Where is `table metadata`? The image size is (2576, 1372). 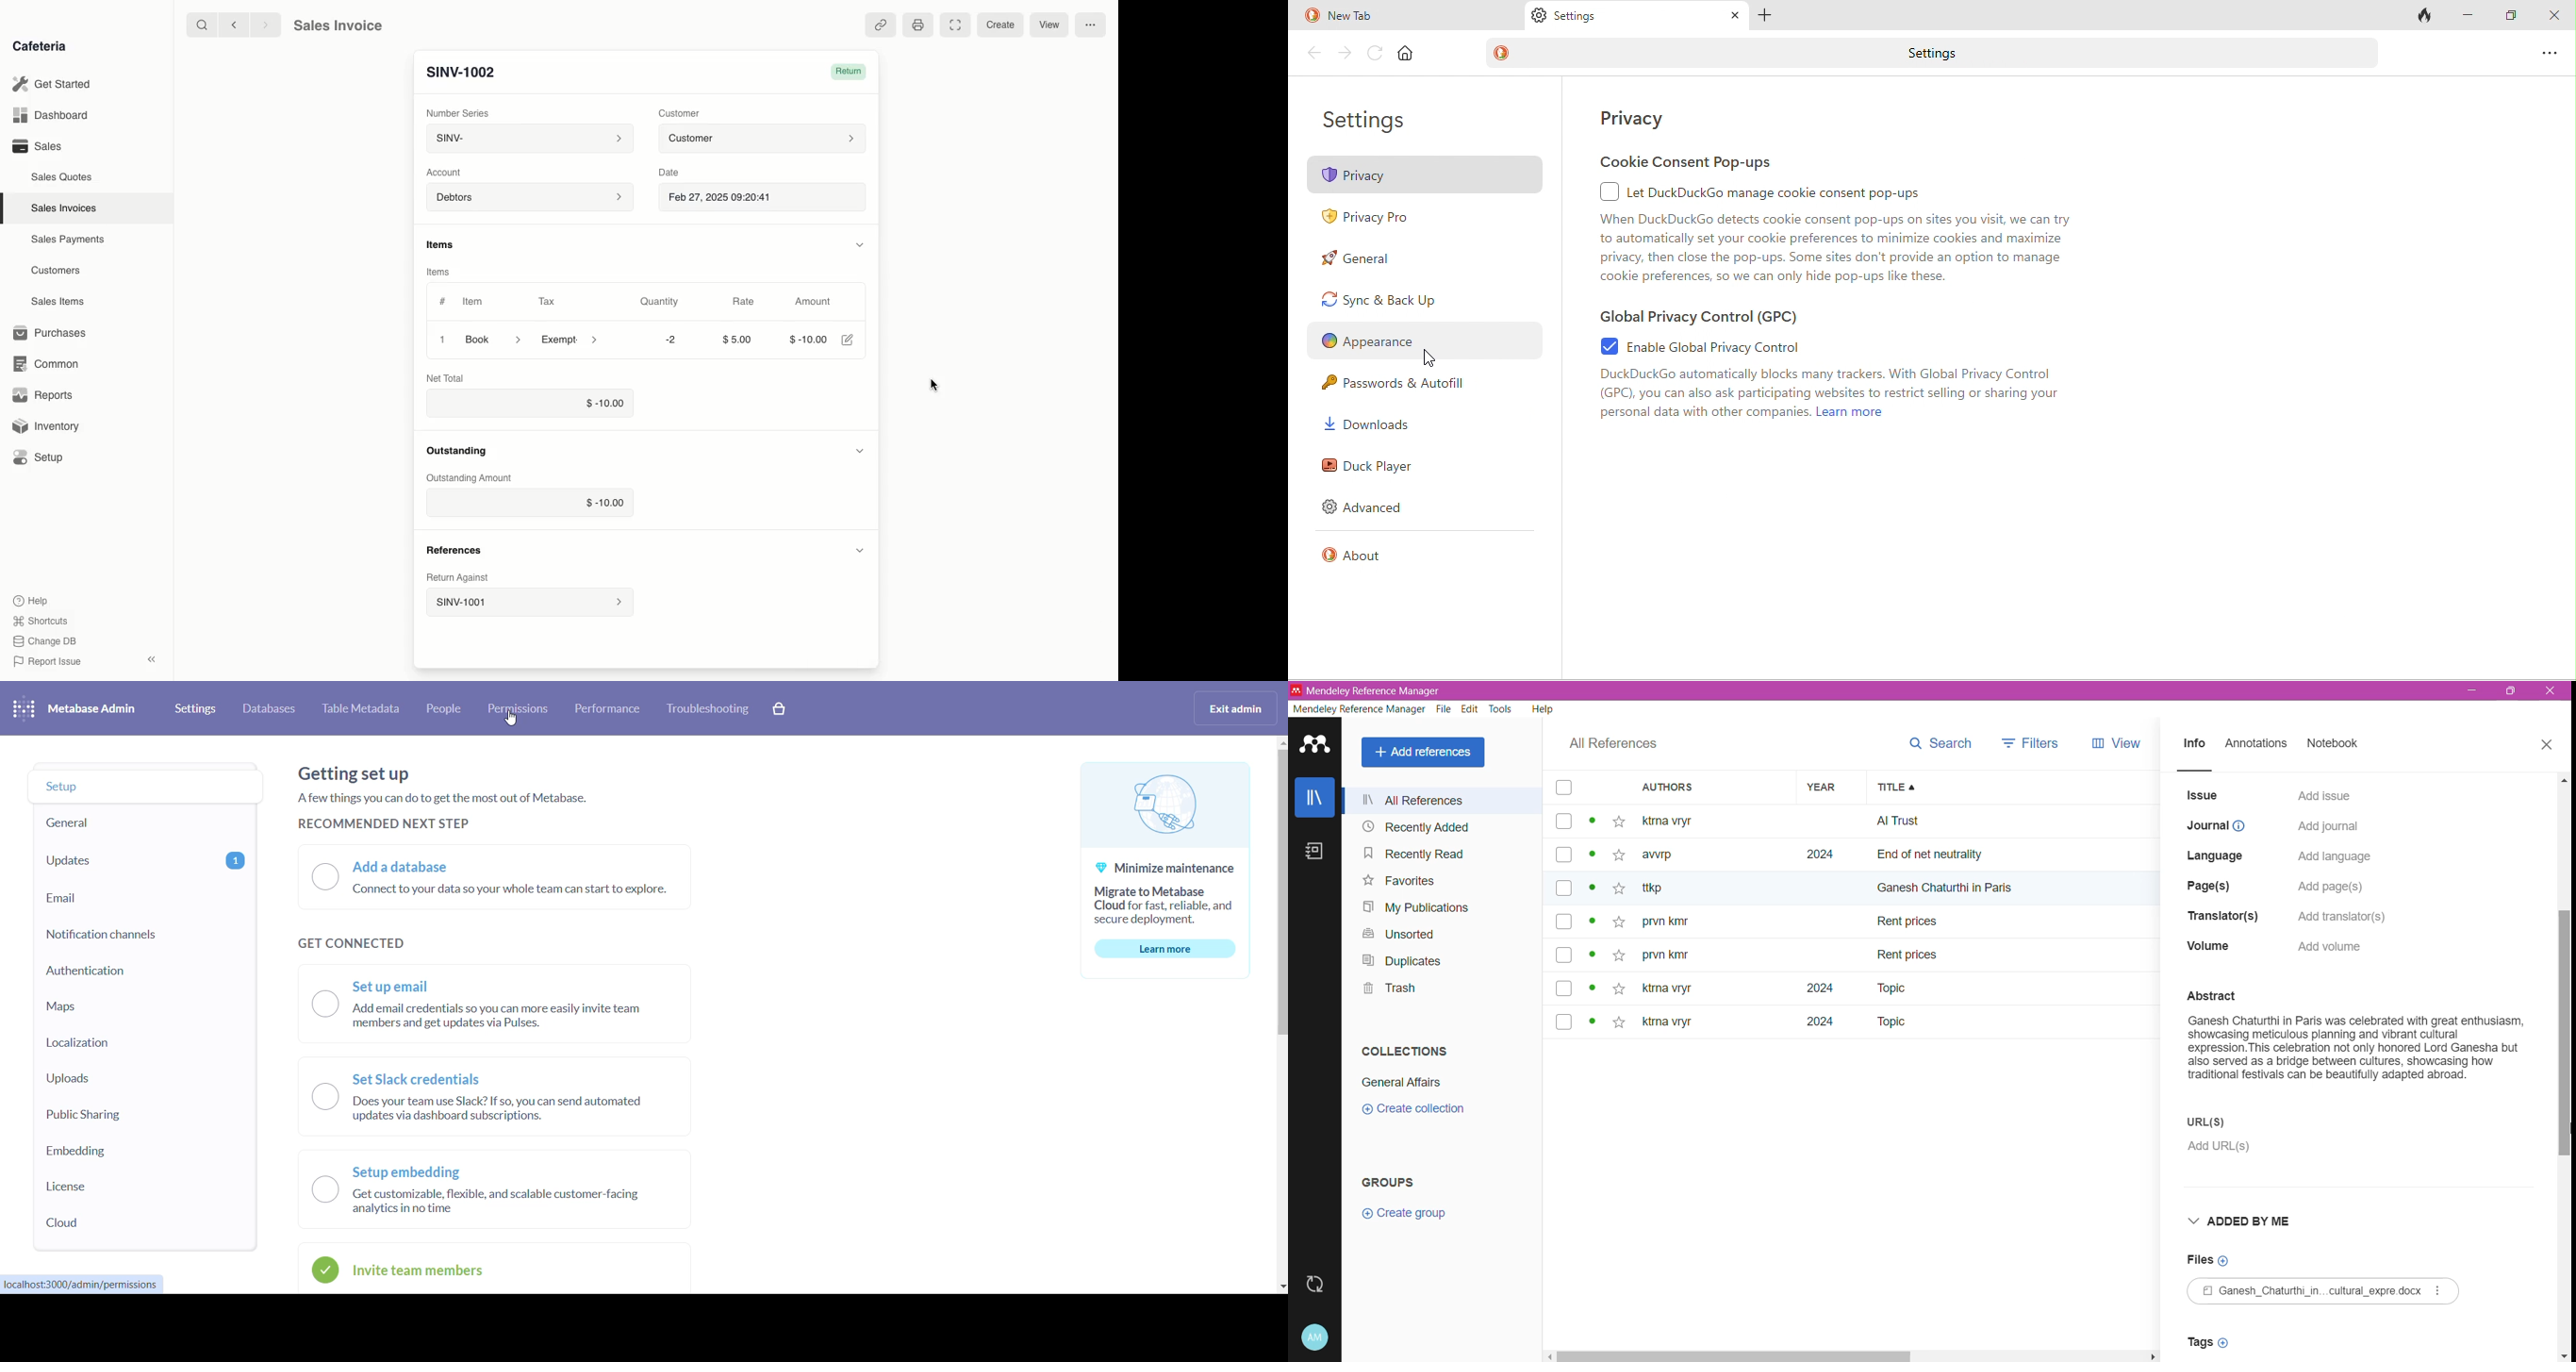
table metadata is located at coordinates (367, 711).